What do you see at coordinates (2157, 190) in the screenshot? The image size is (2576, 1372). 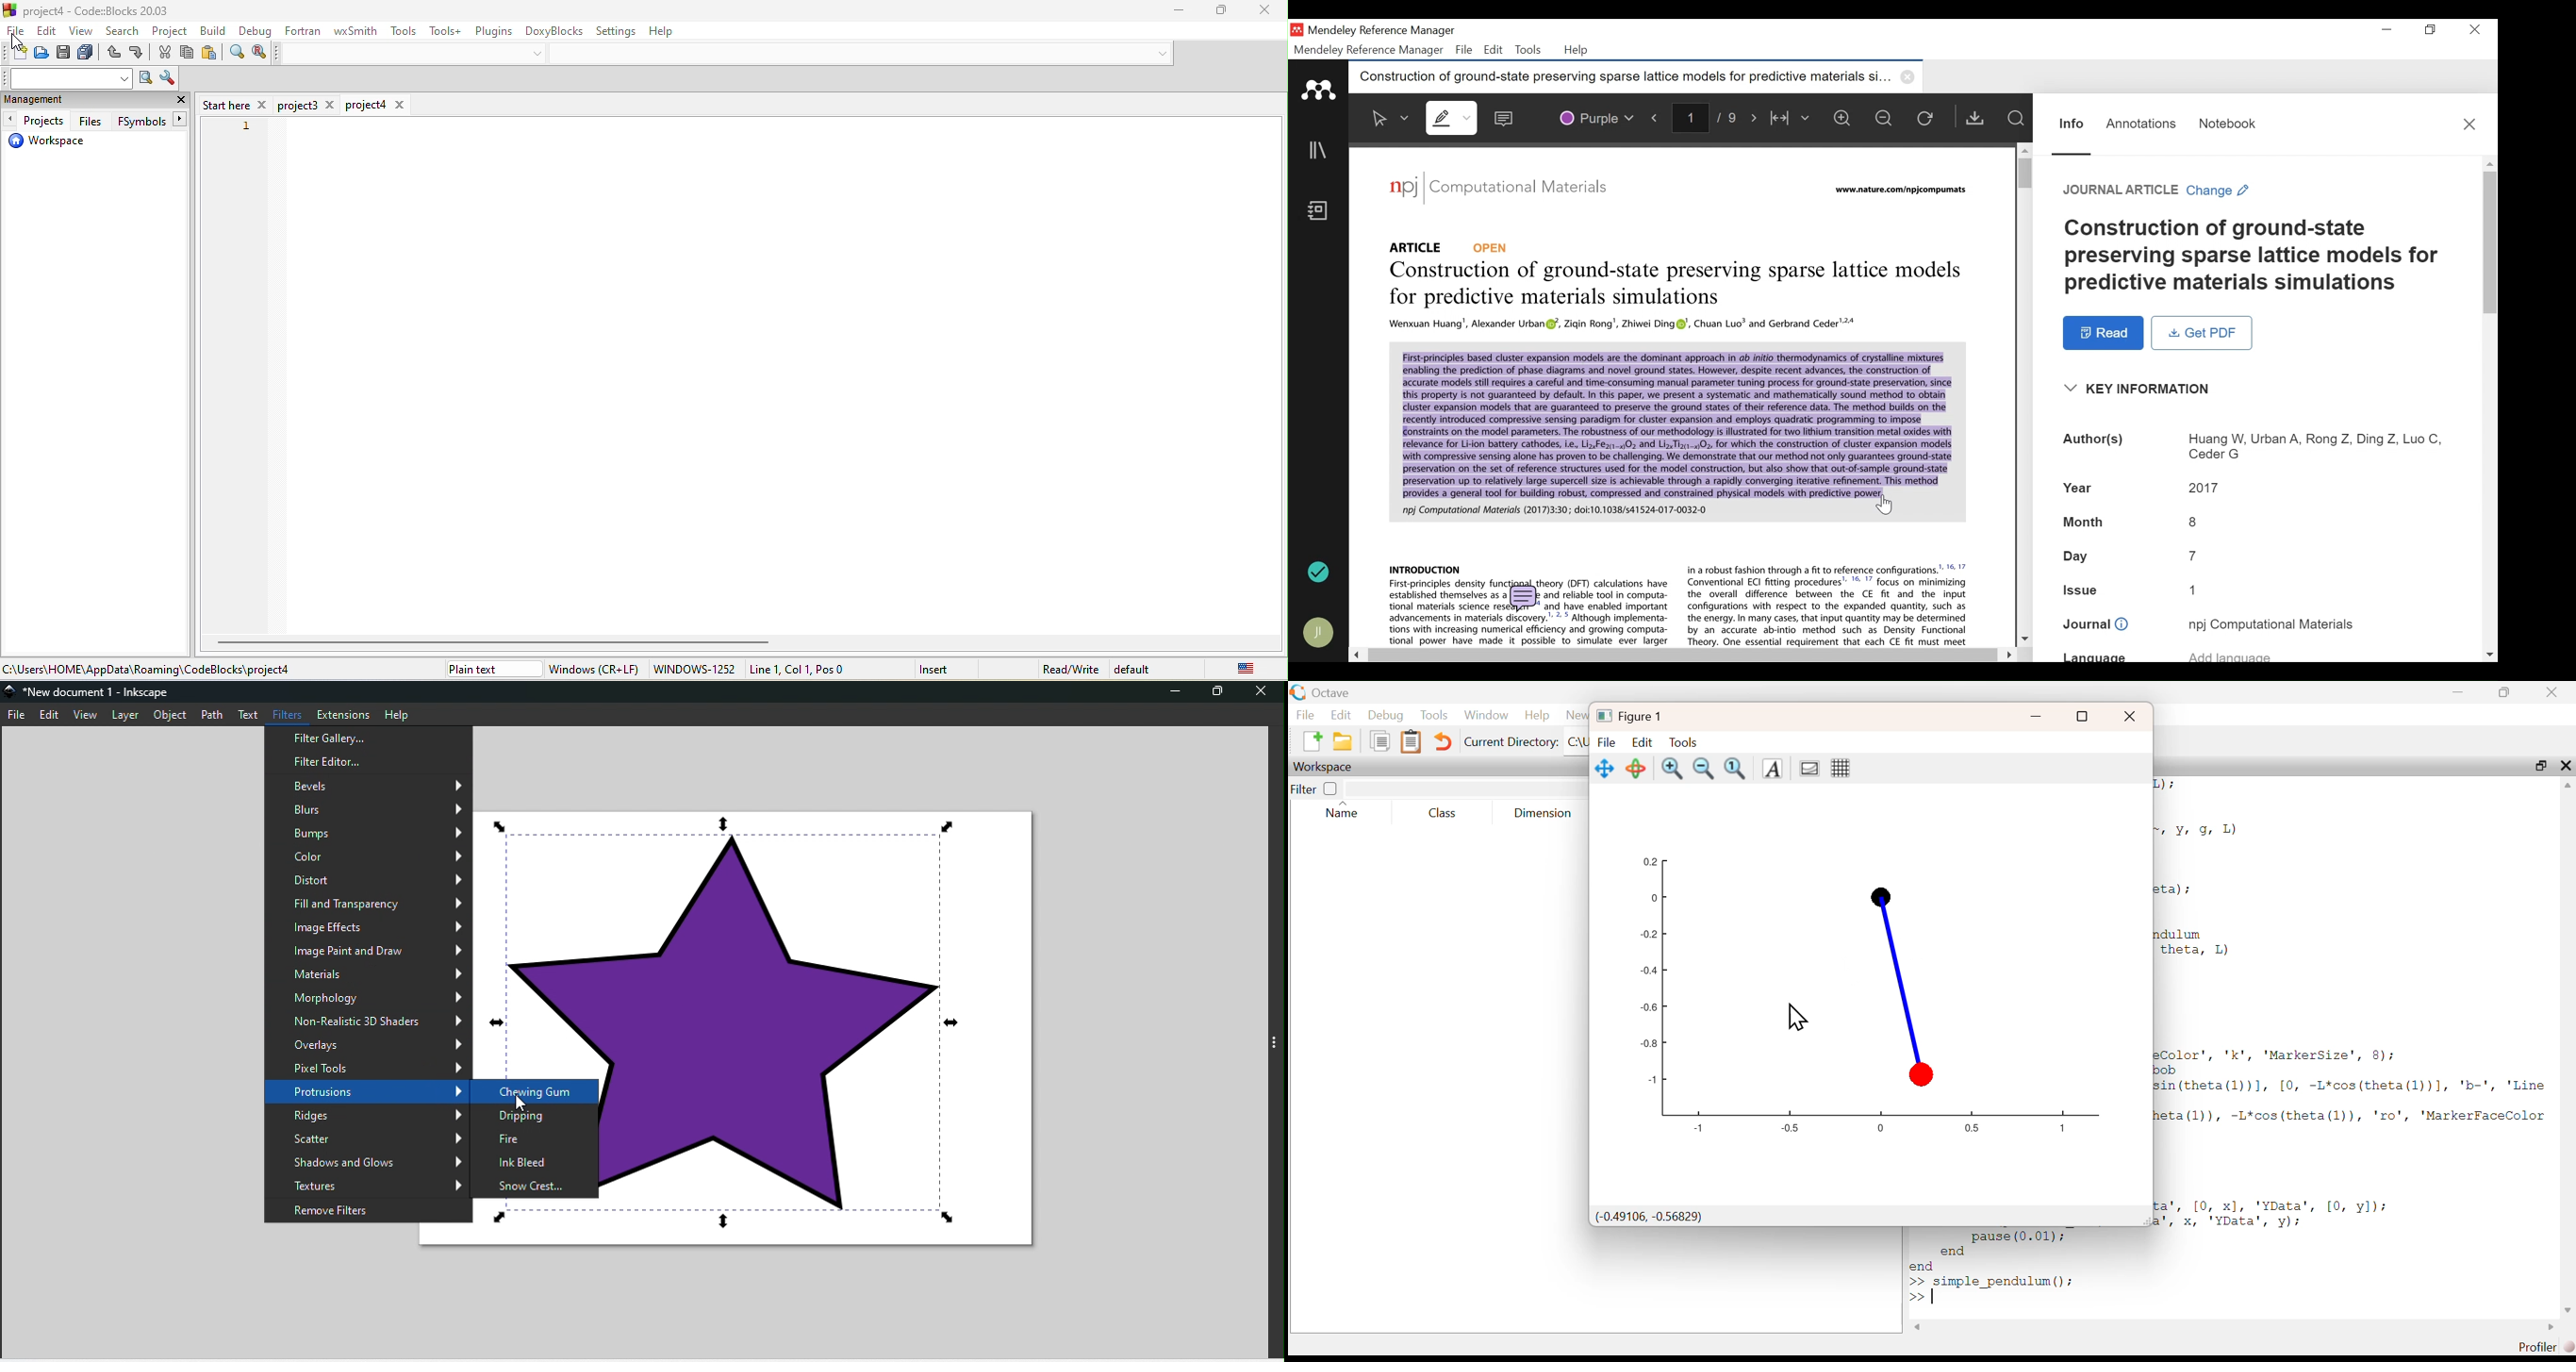 I see `Change Reference Type` at bounding box center [2157, 190].